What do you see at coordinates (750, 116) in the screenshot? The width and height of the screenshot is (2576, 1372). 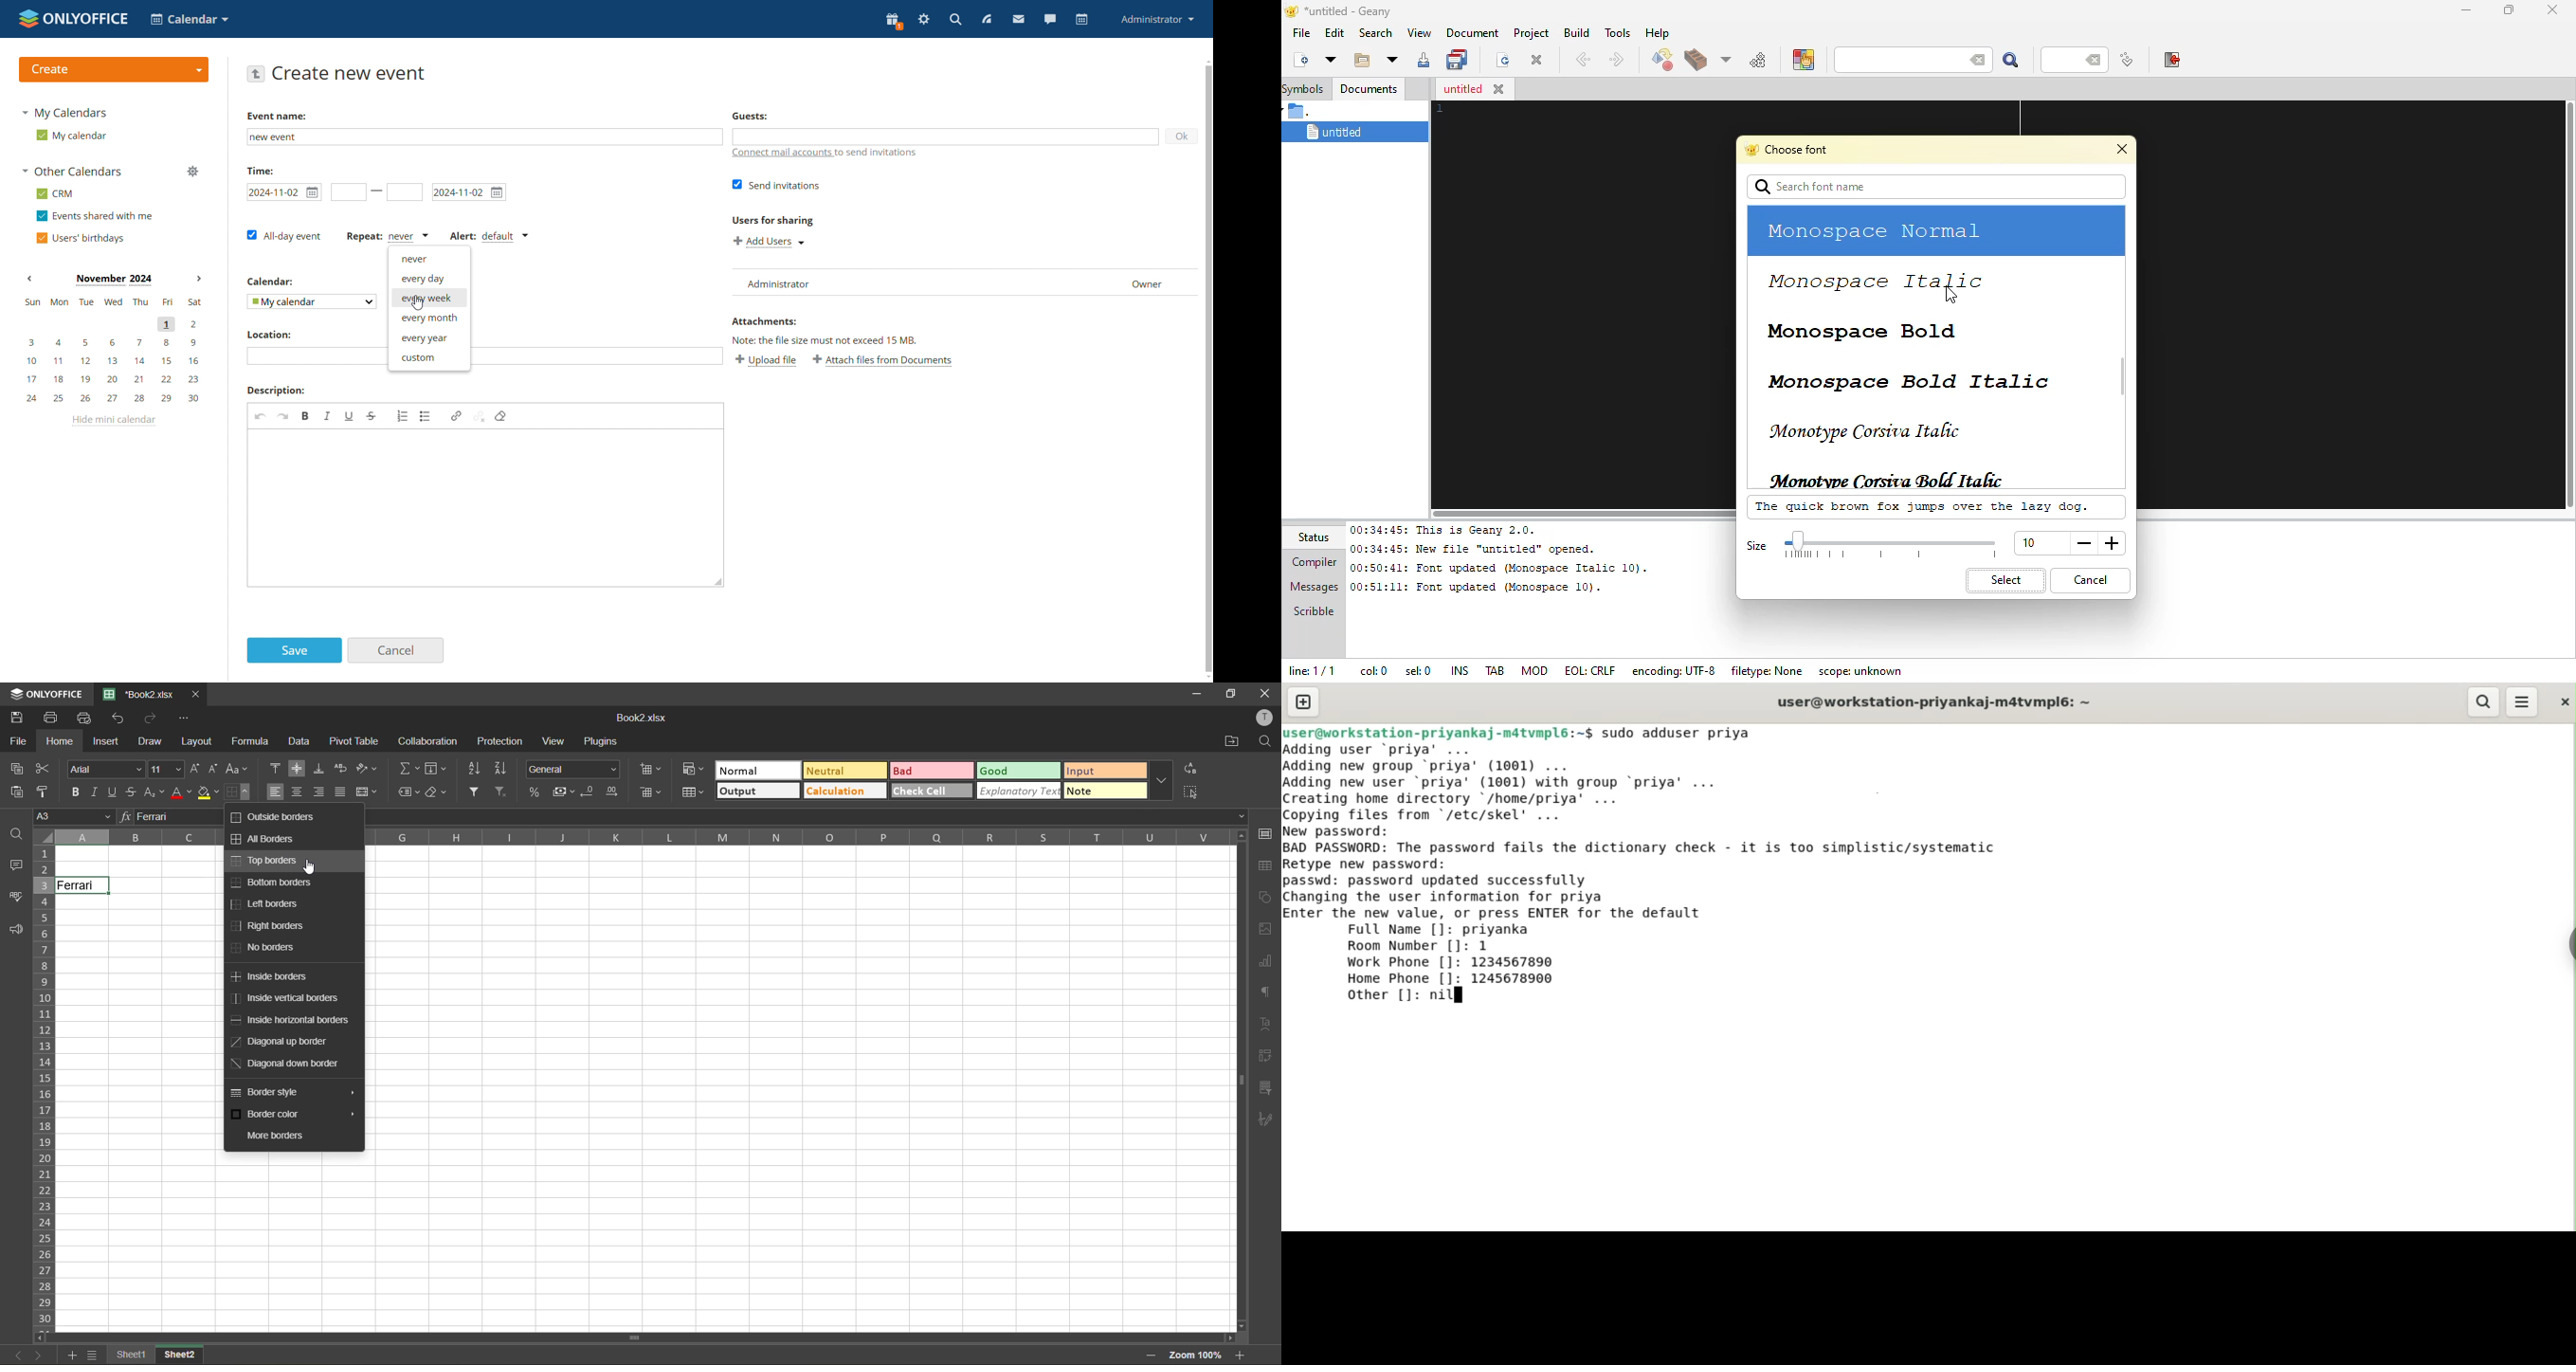 I see `Guests` at bounding box center [750, 116].